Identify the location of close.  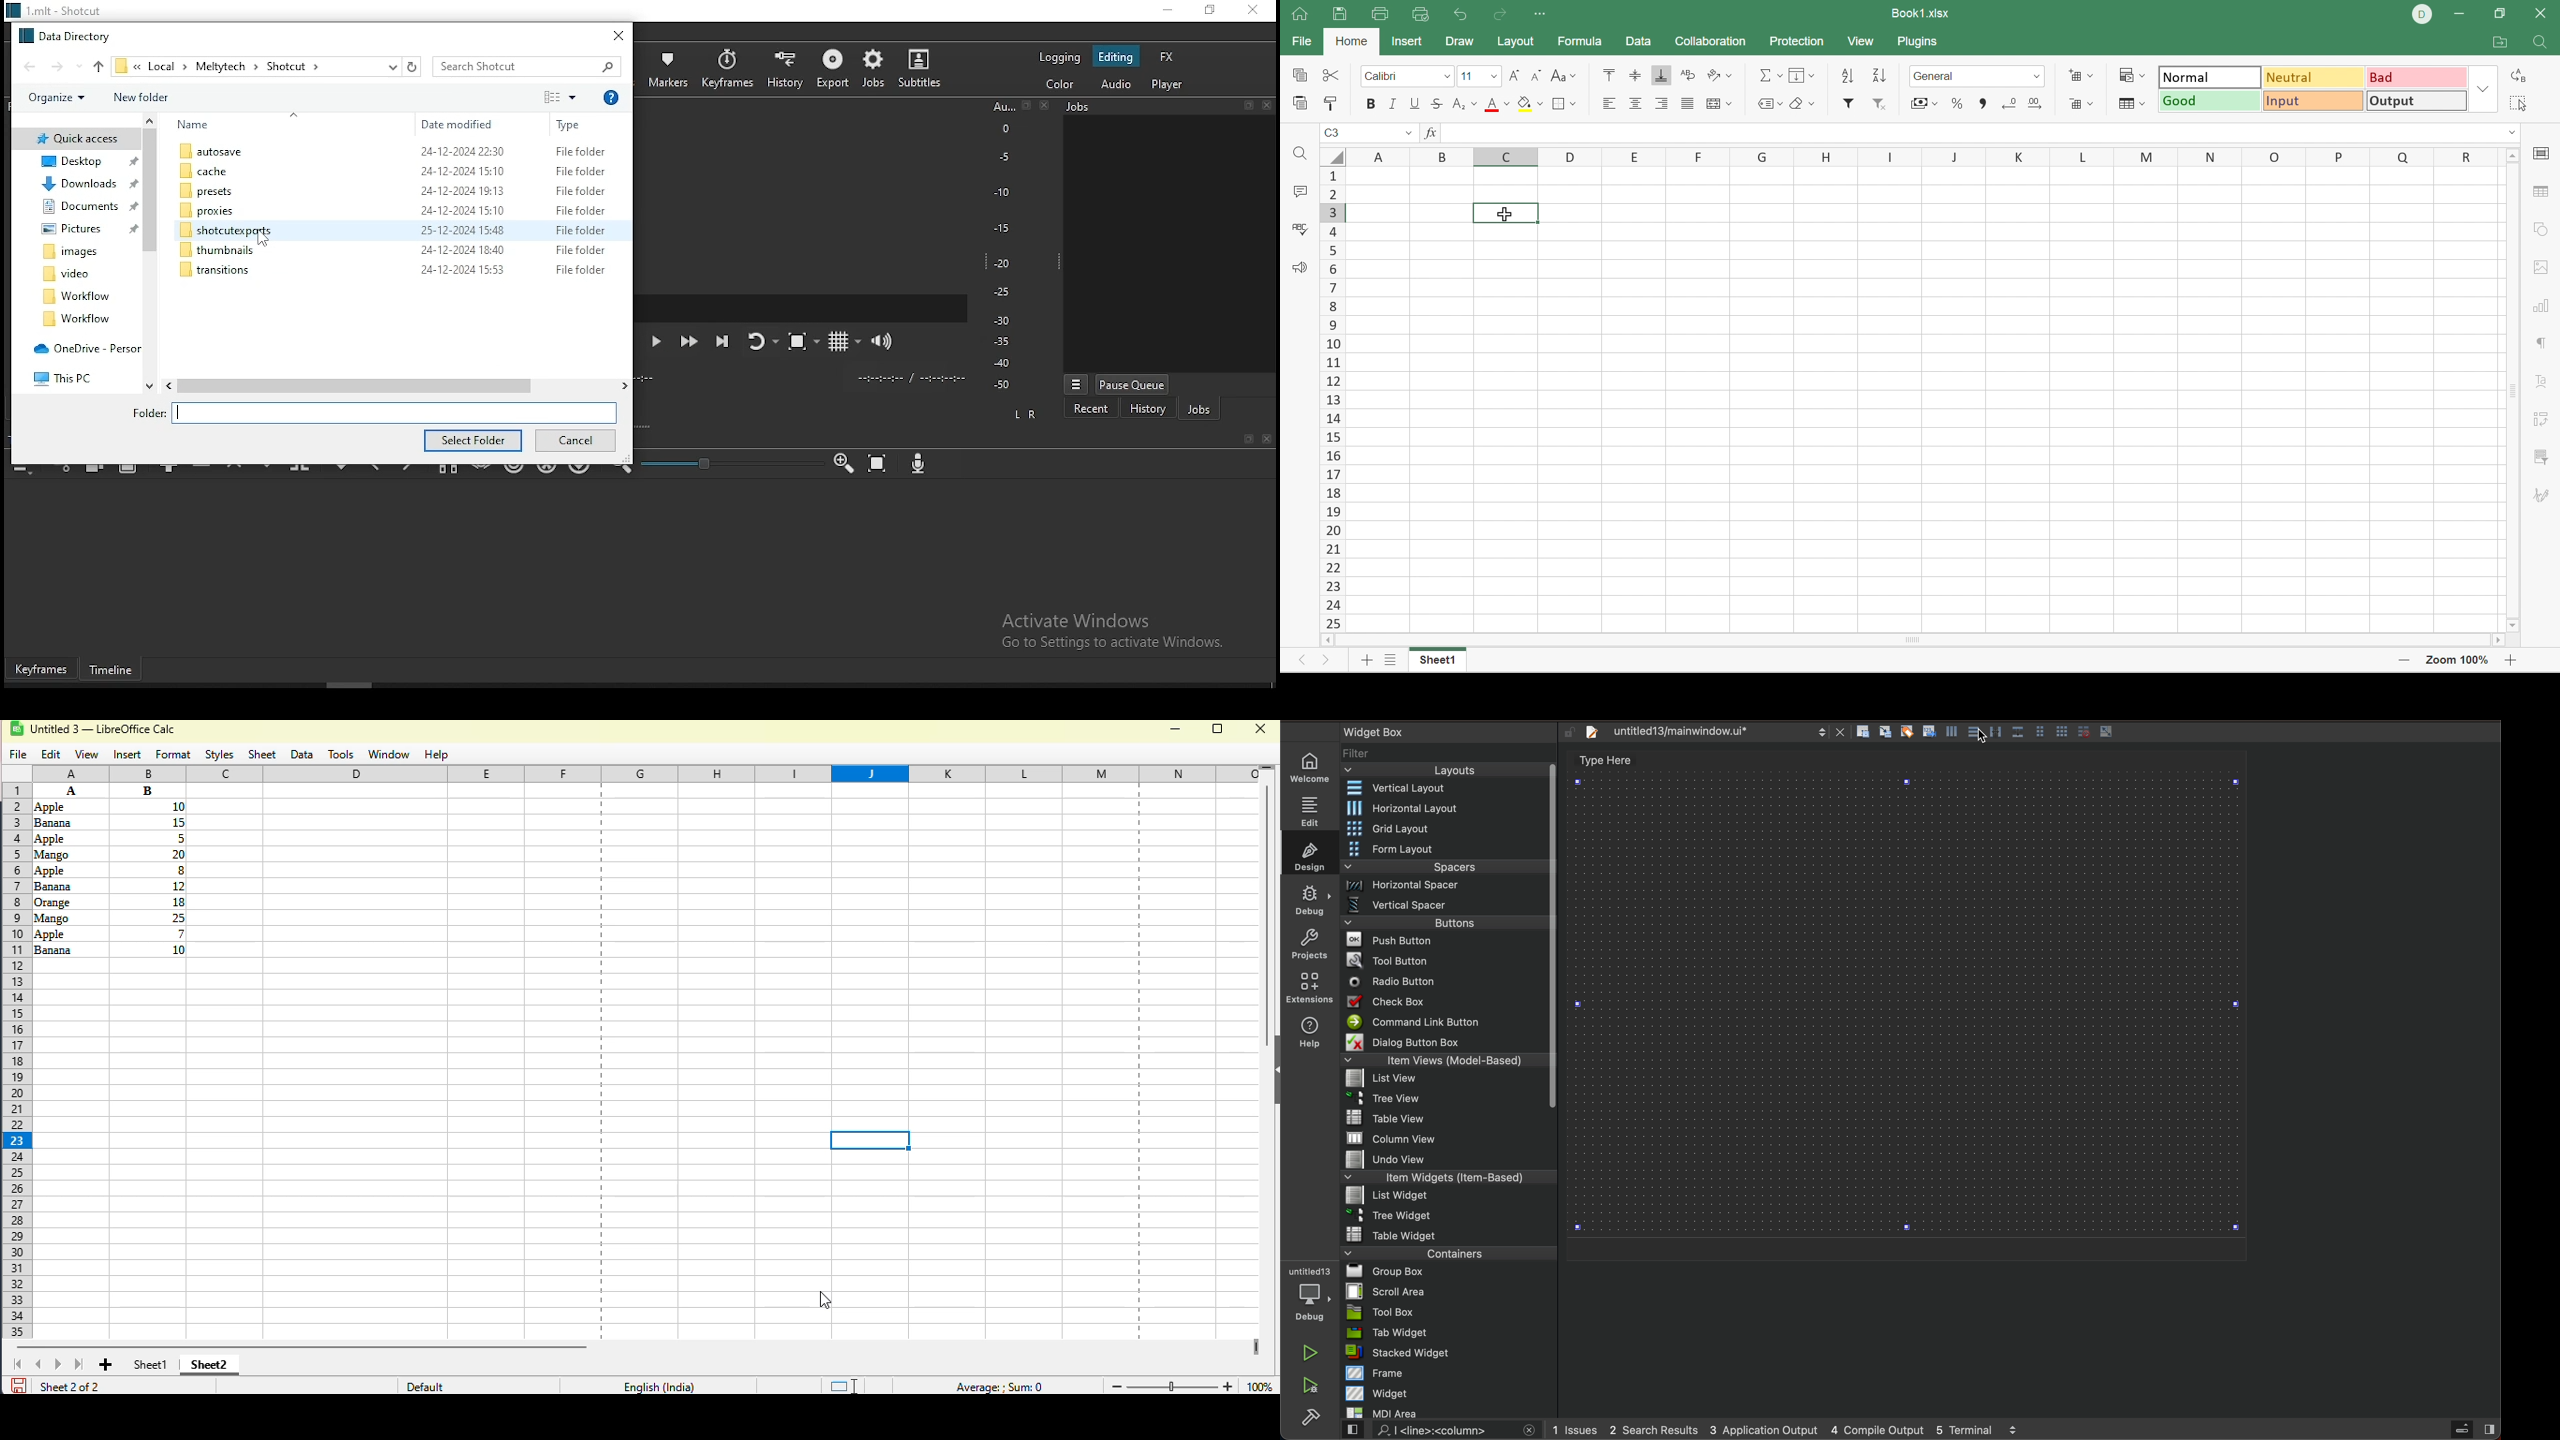
(1049, 106).